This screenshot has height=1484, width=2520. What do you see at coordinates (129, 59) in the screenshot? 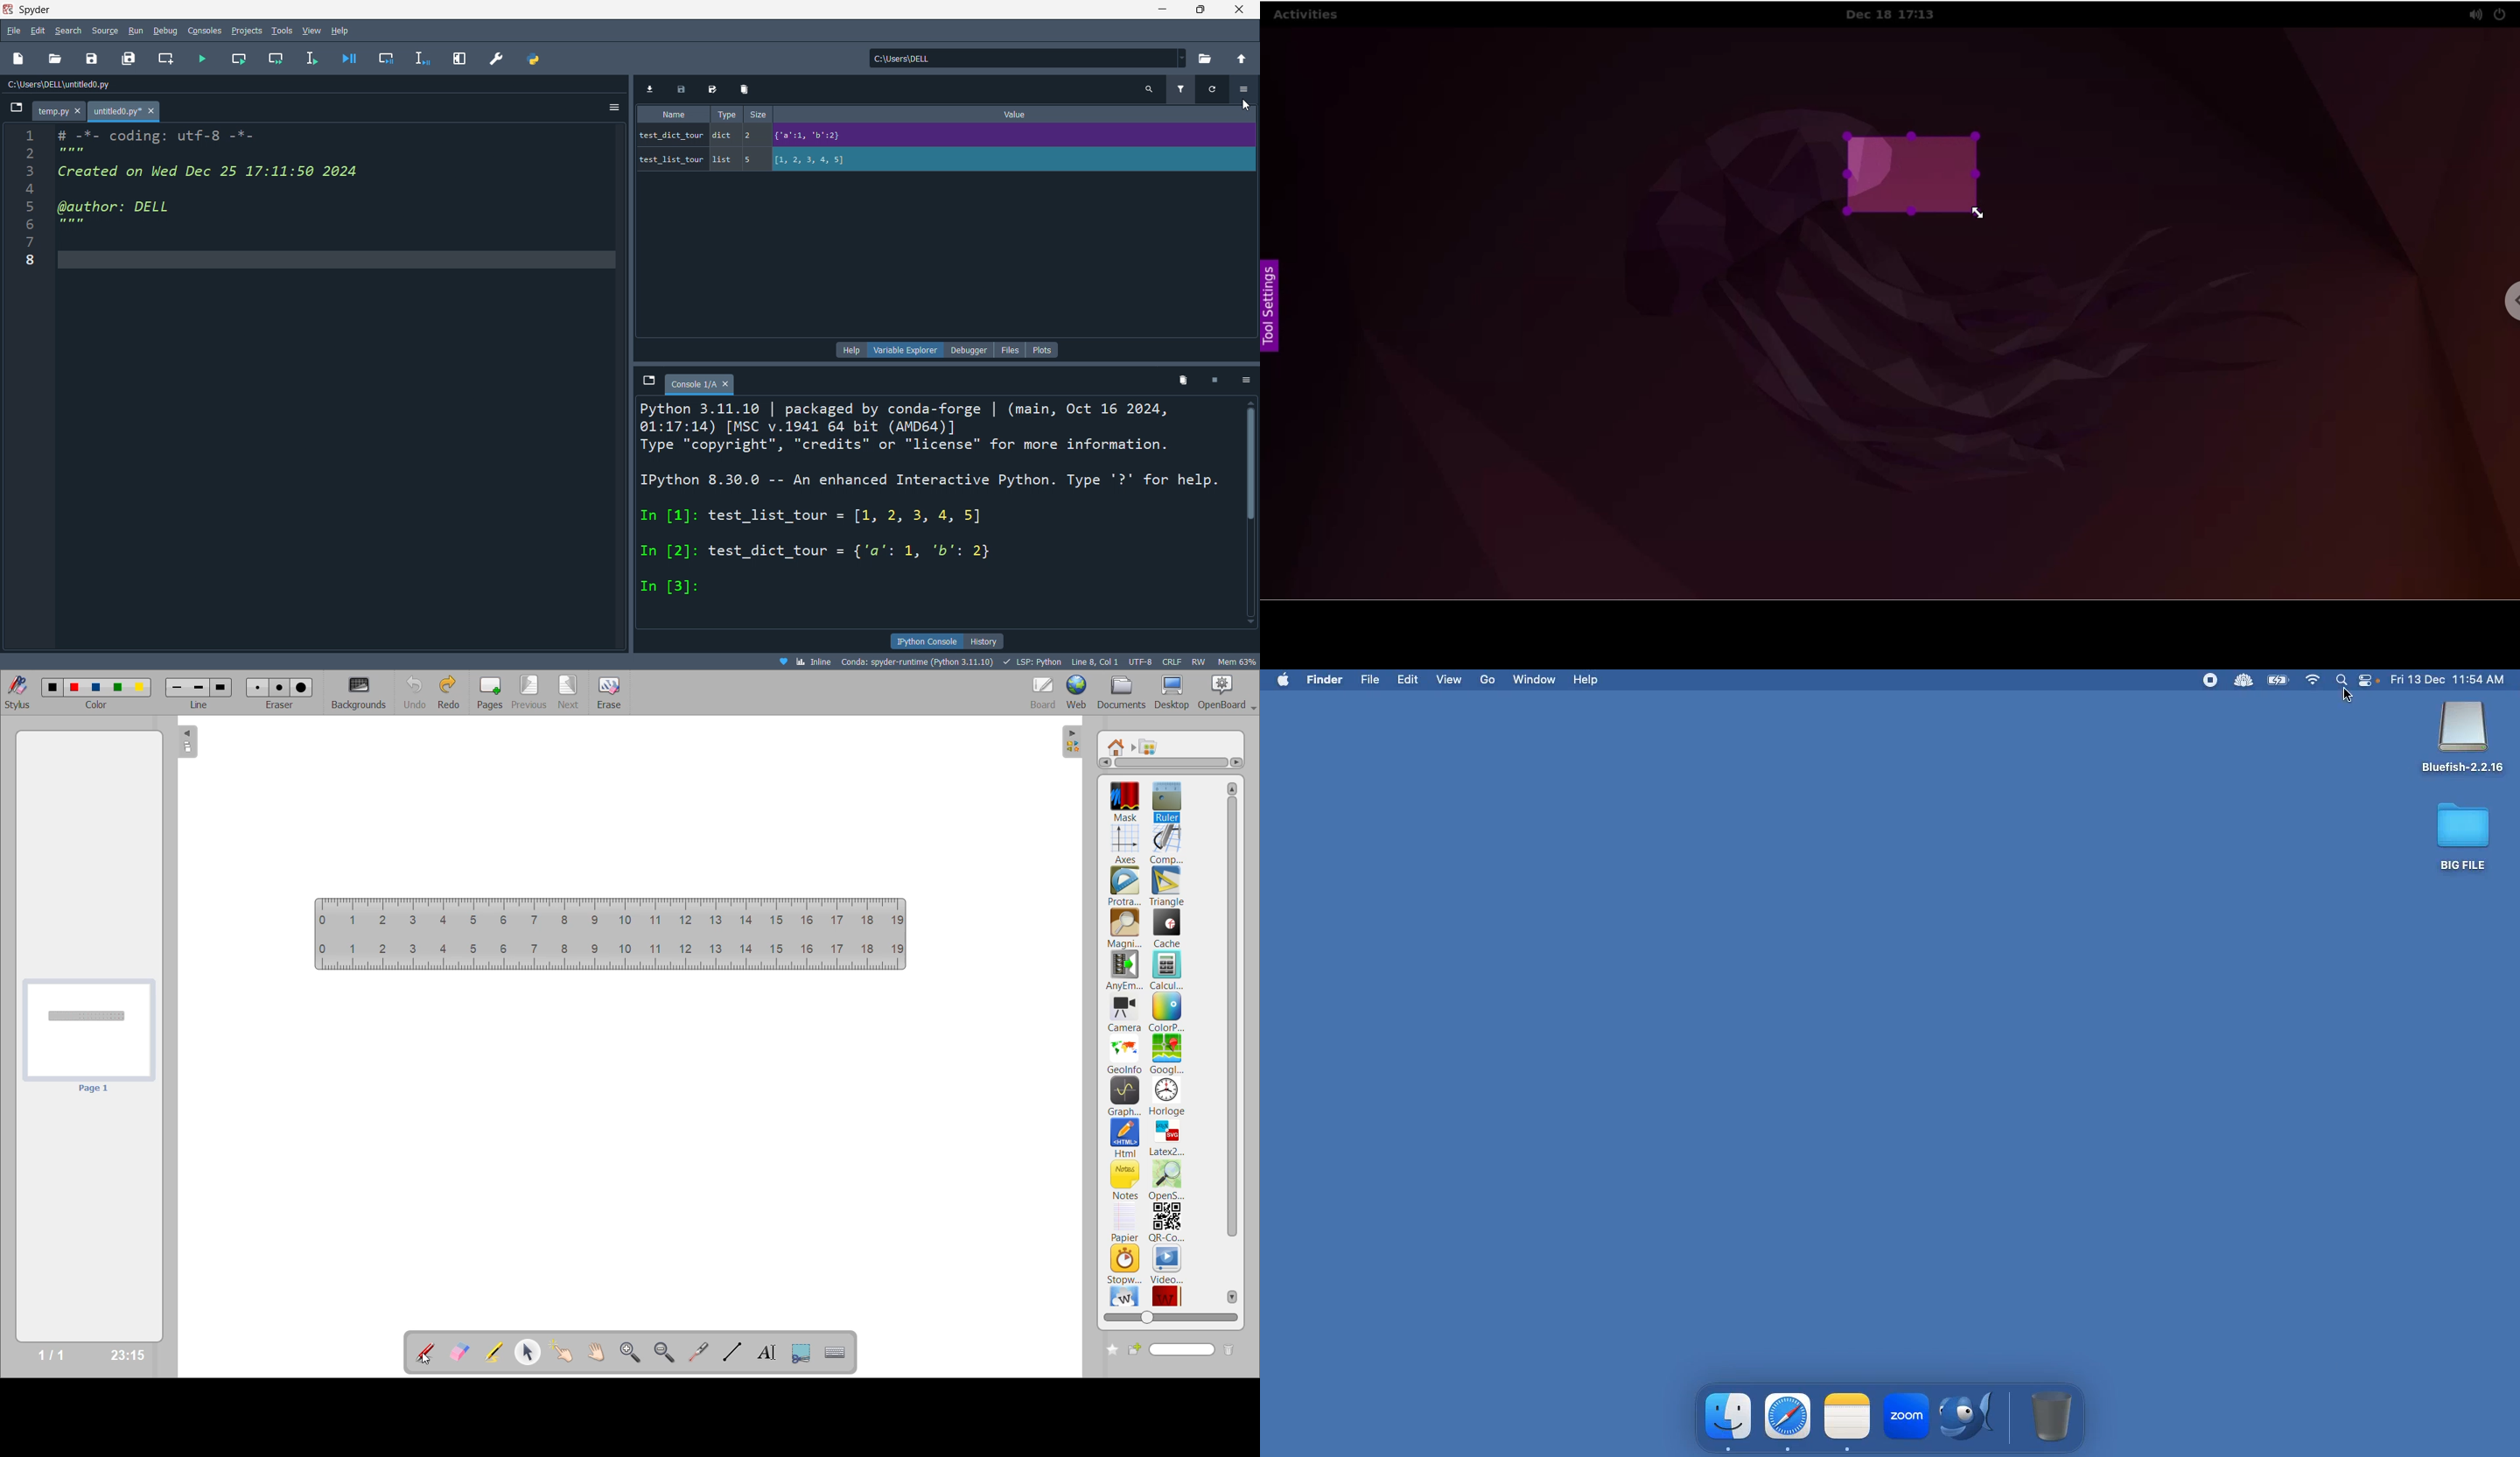
I see `save files` at bounding box center [129, 59].